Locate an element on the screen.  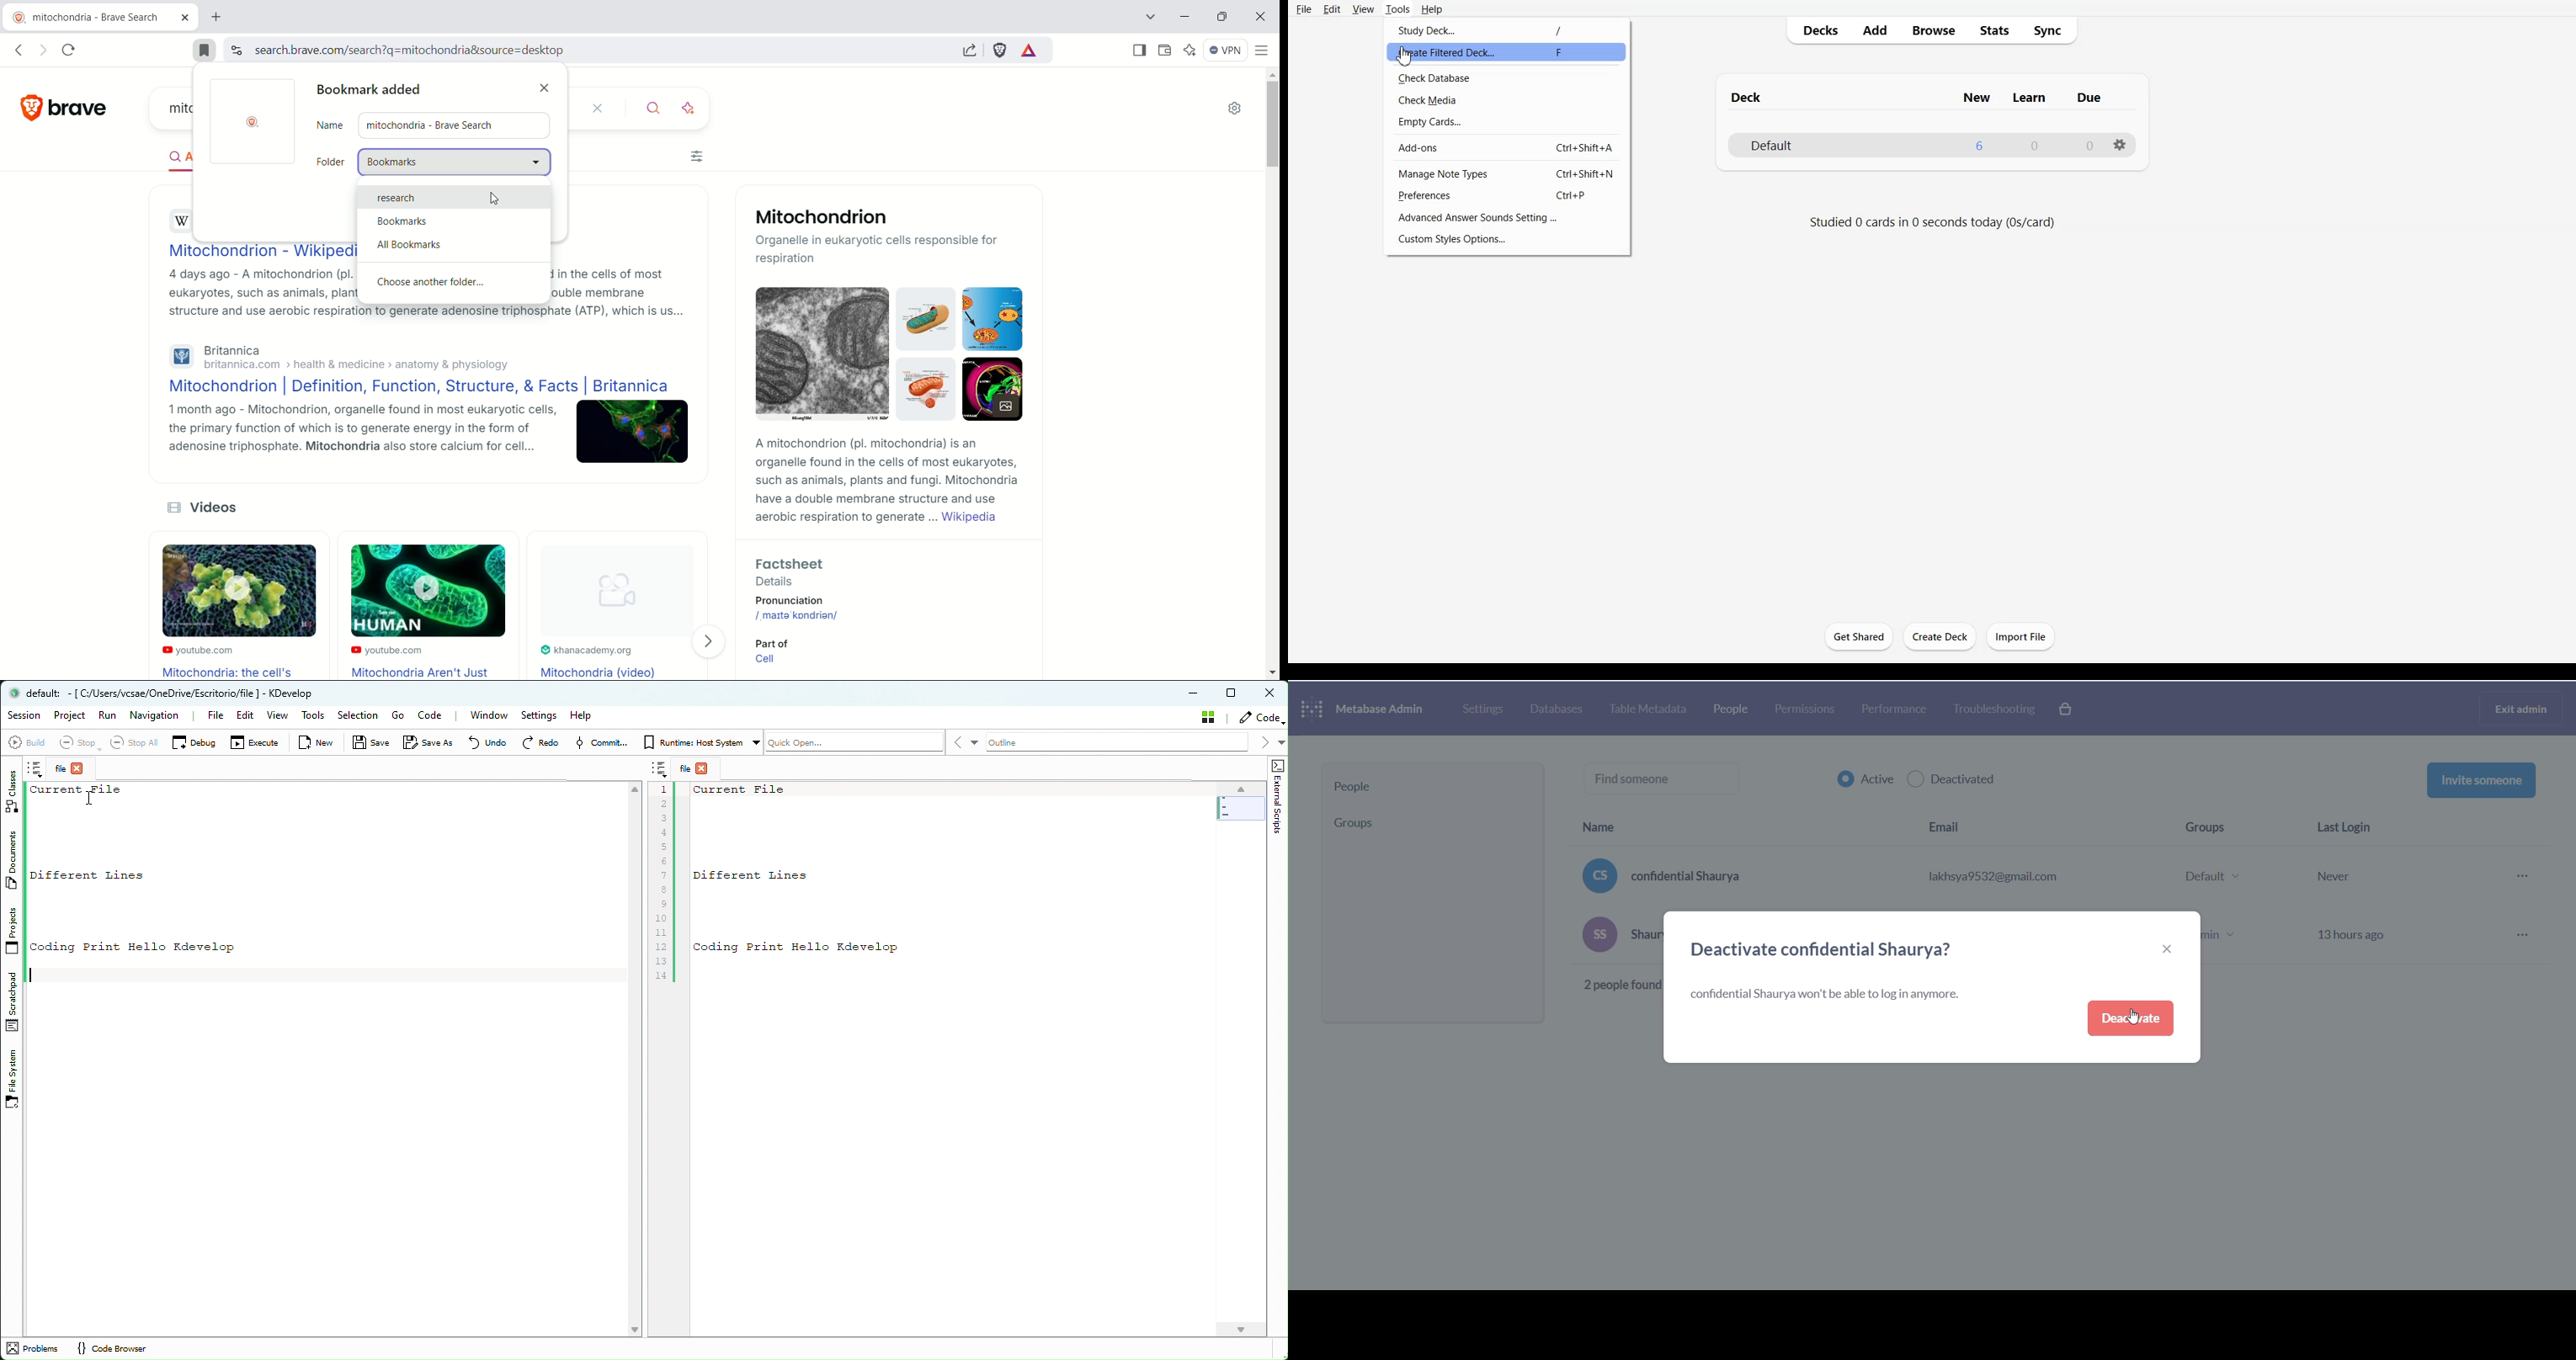
 confidential Shaurya is located at coordinates (1668, 875).